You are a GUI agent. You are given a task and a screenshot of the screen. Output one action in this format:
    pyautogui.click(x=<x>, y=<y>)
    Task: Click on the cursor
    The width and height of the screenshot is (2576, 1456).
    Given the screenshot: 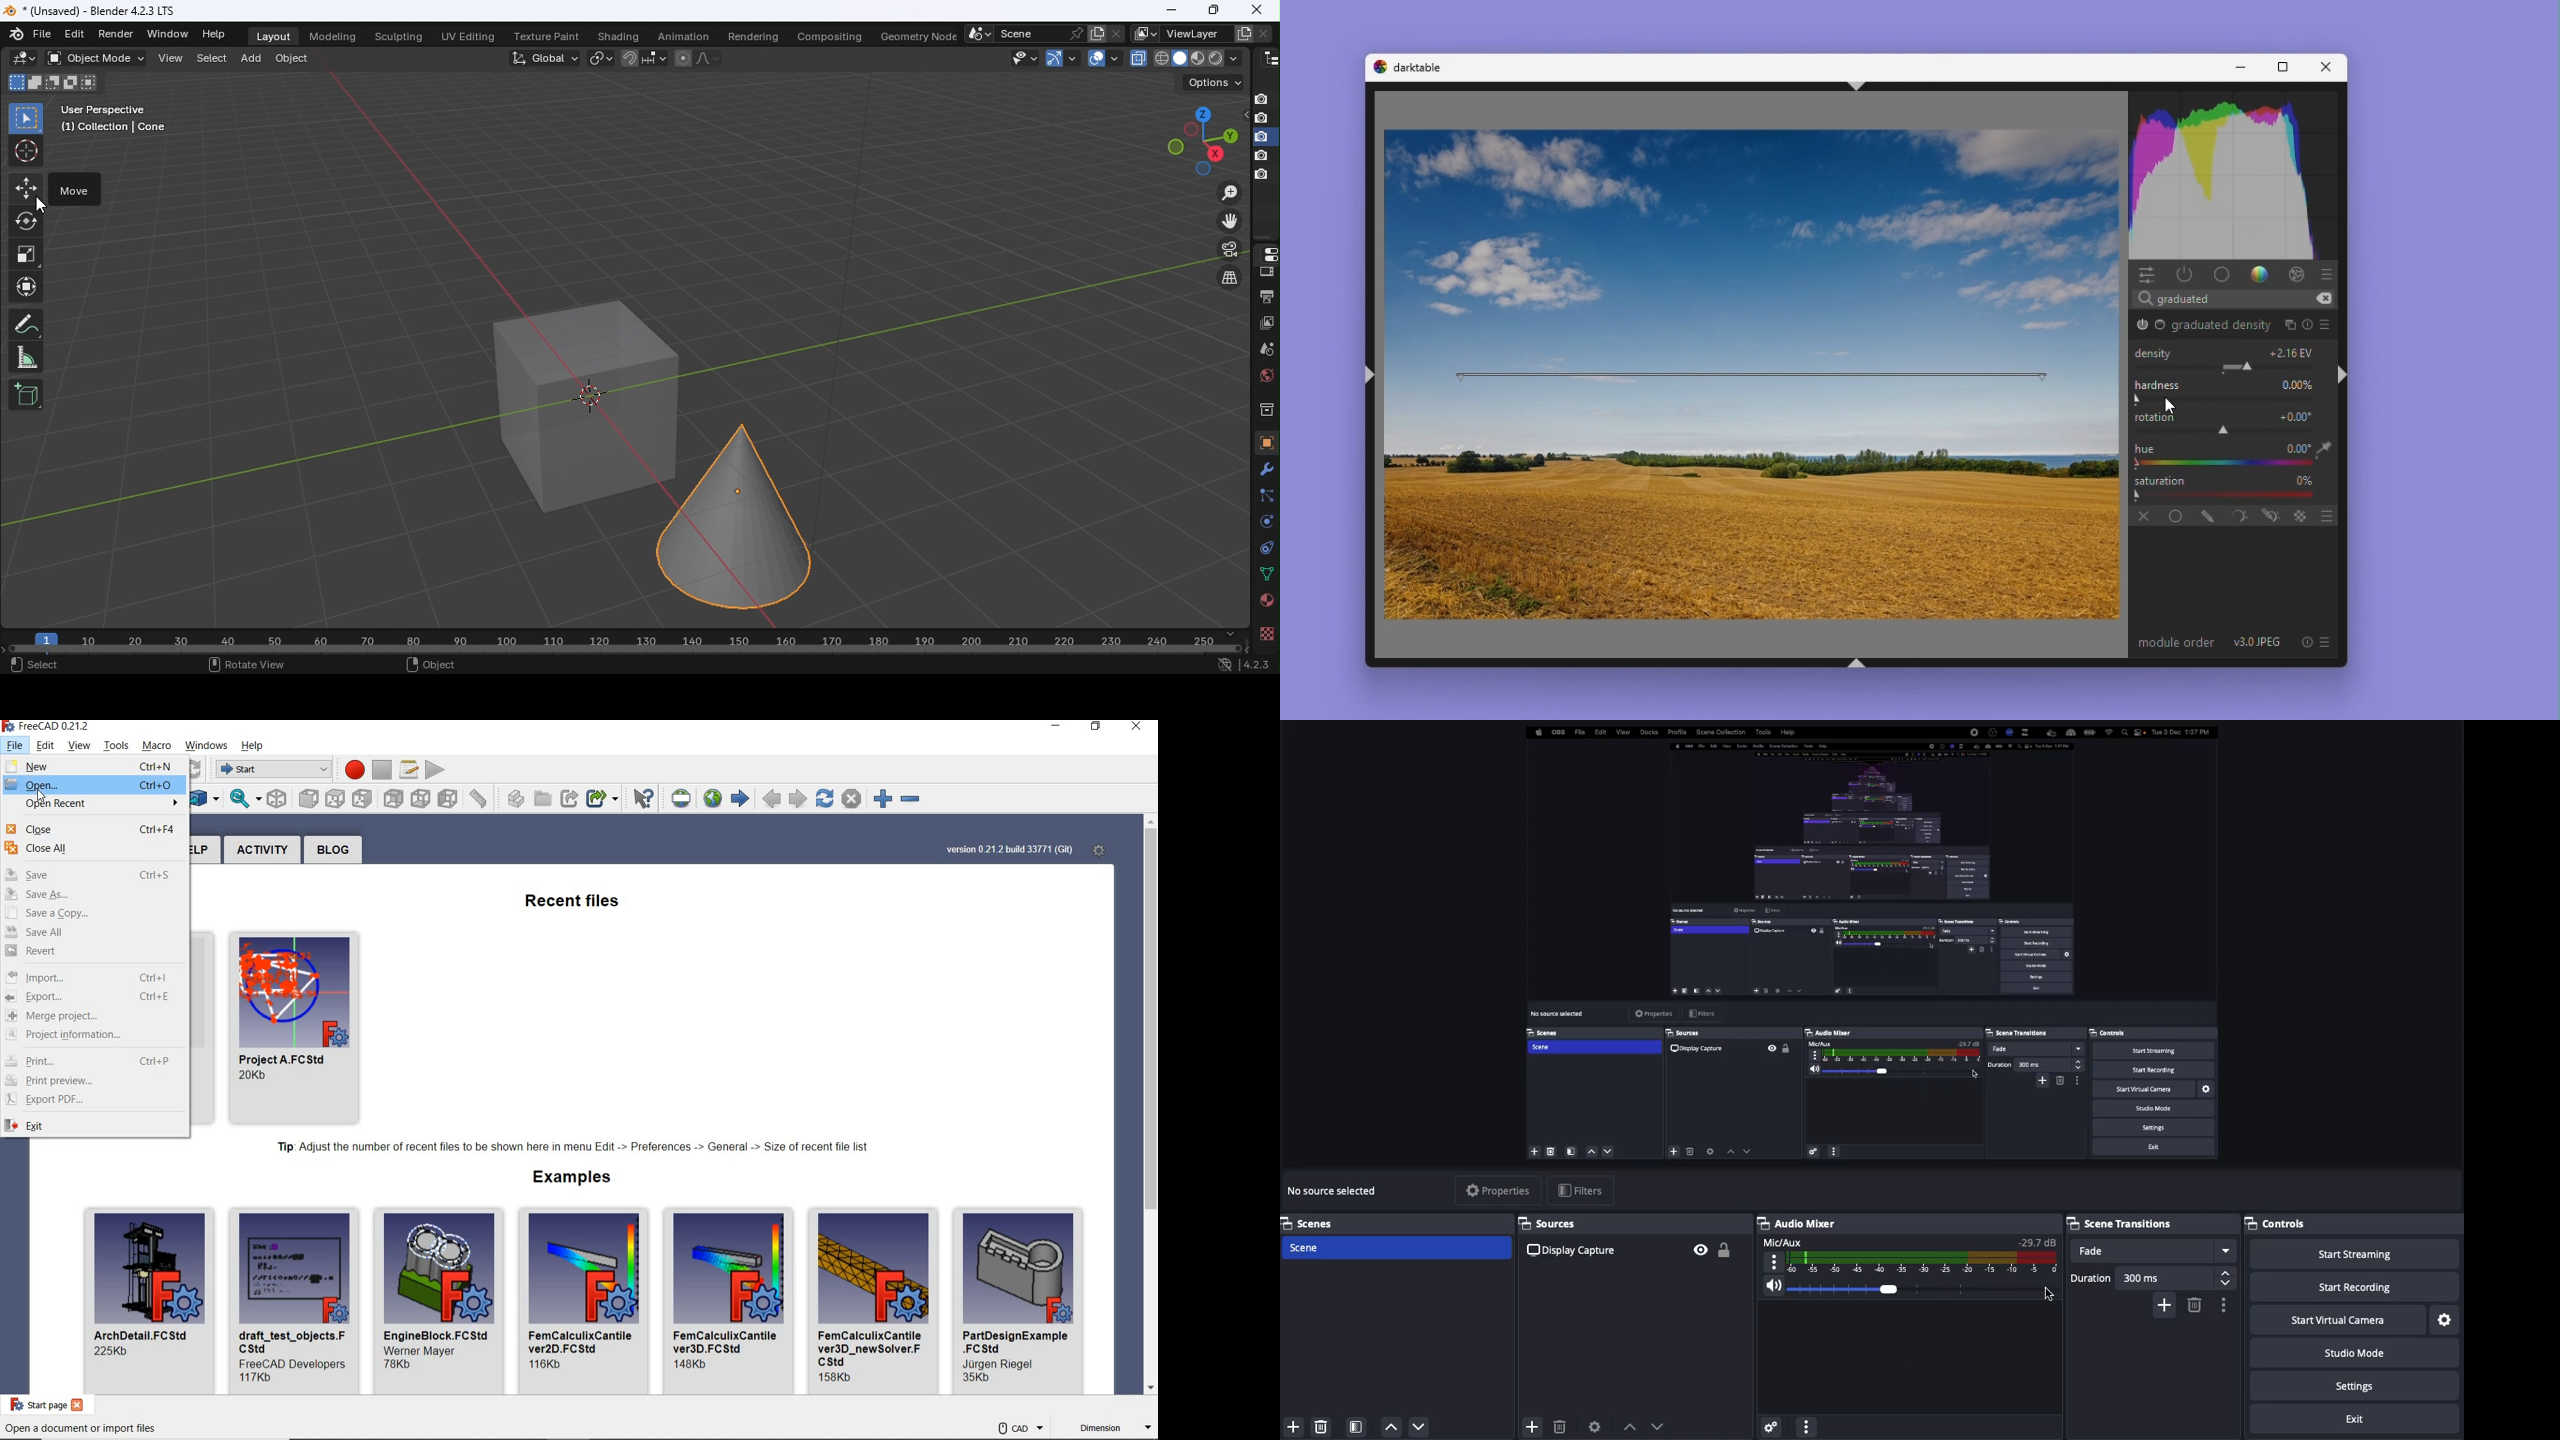 What is the action you would take?
    pyautogui.click(x=41, y=796)
    